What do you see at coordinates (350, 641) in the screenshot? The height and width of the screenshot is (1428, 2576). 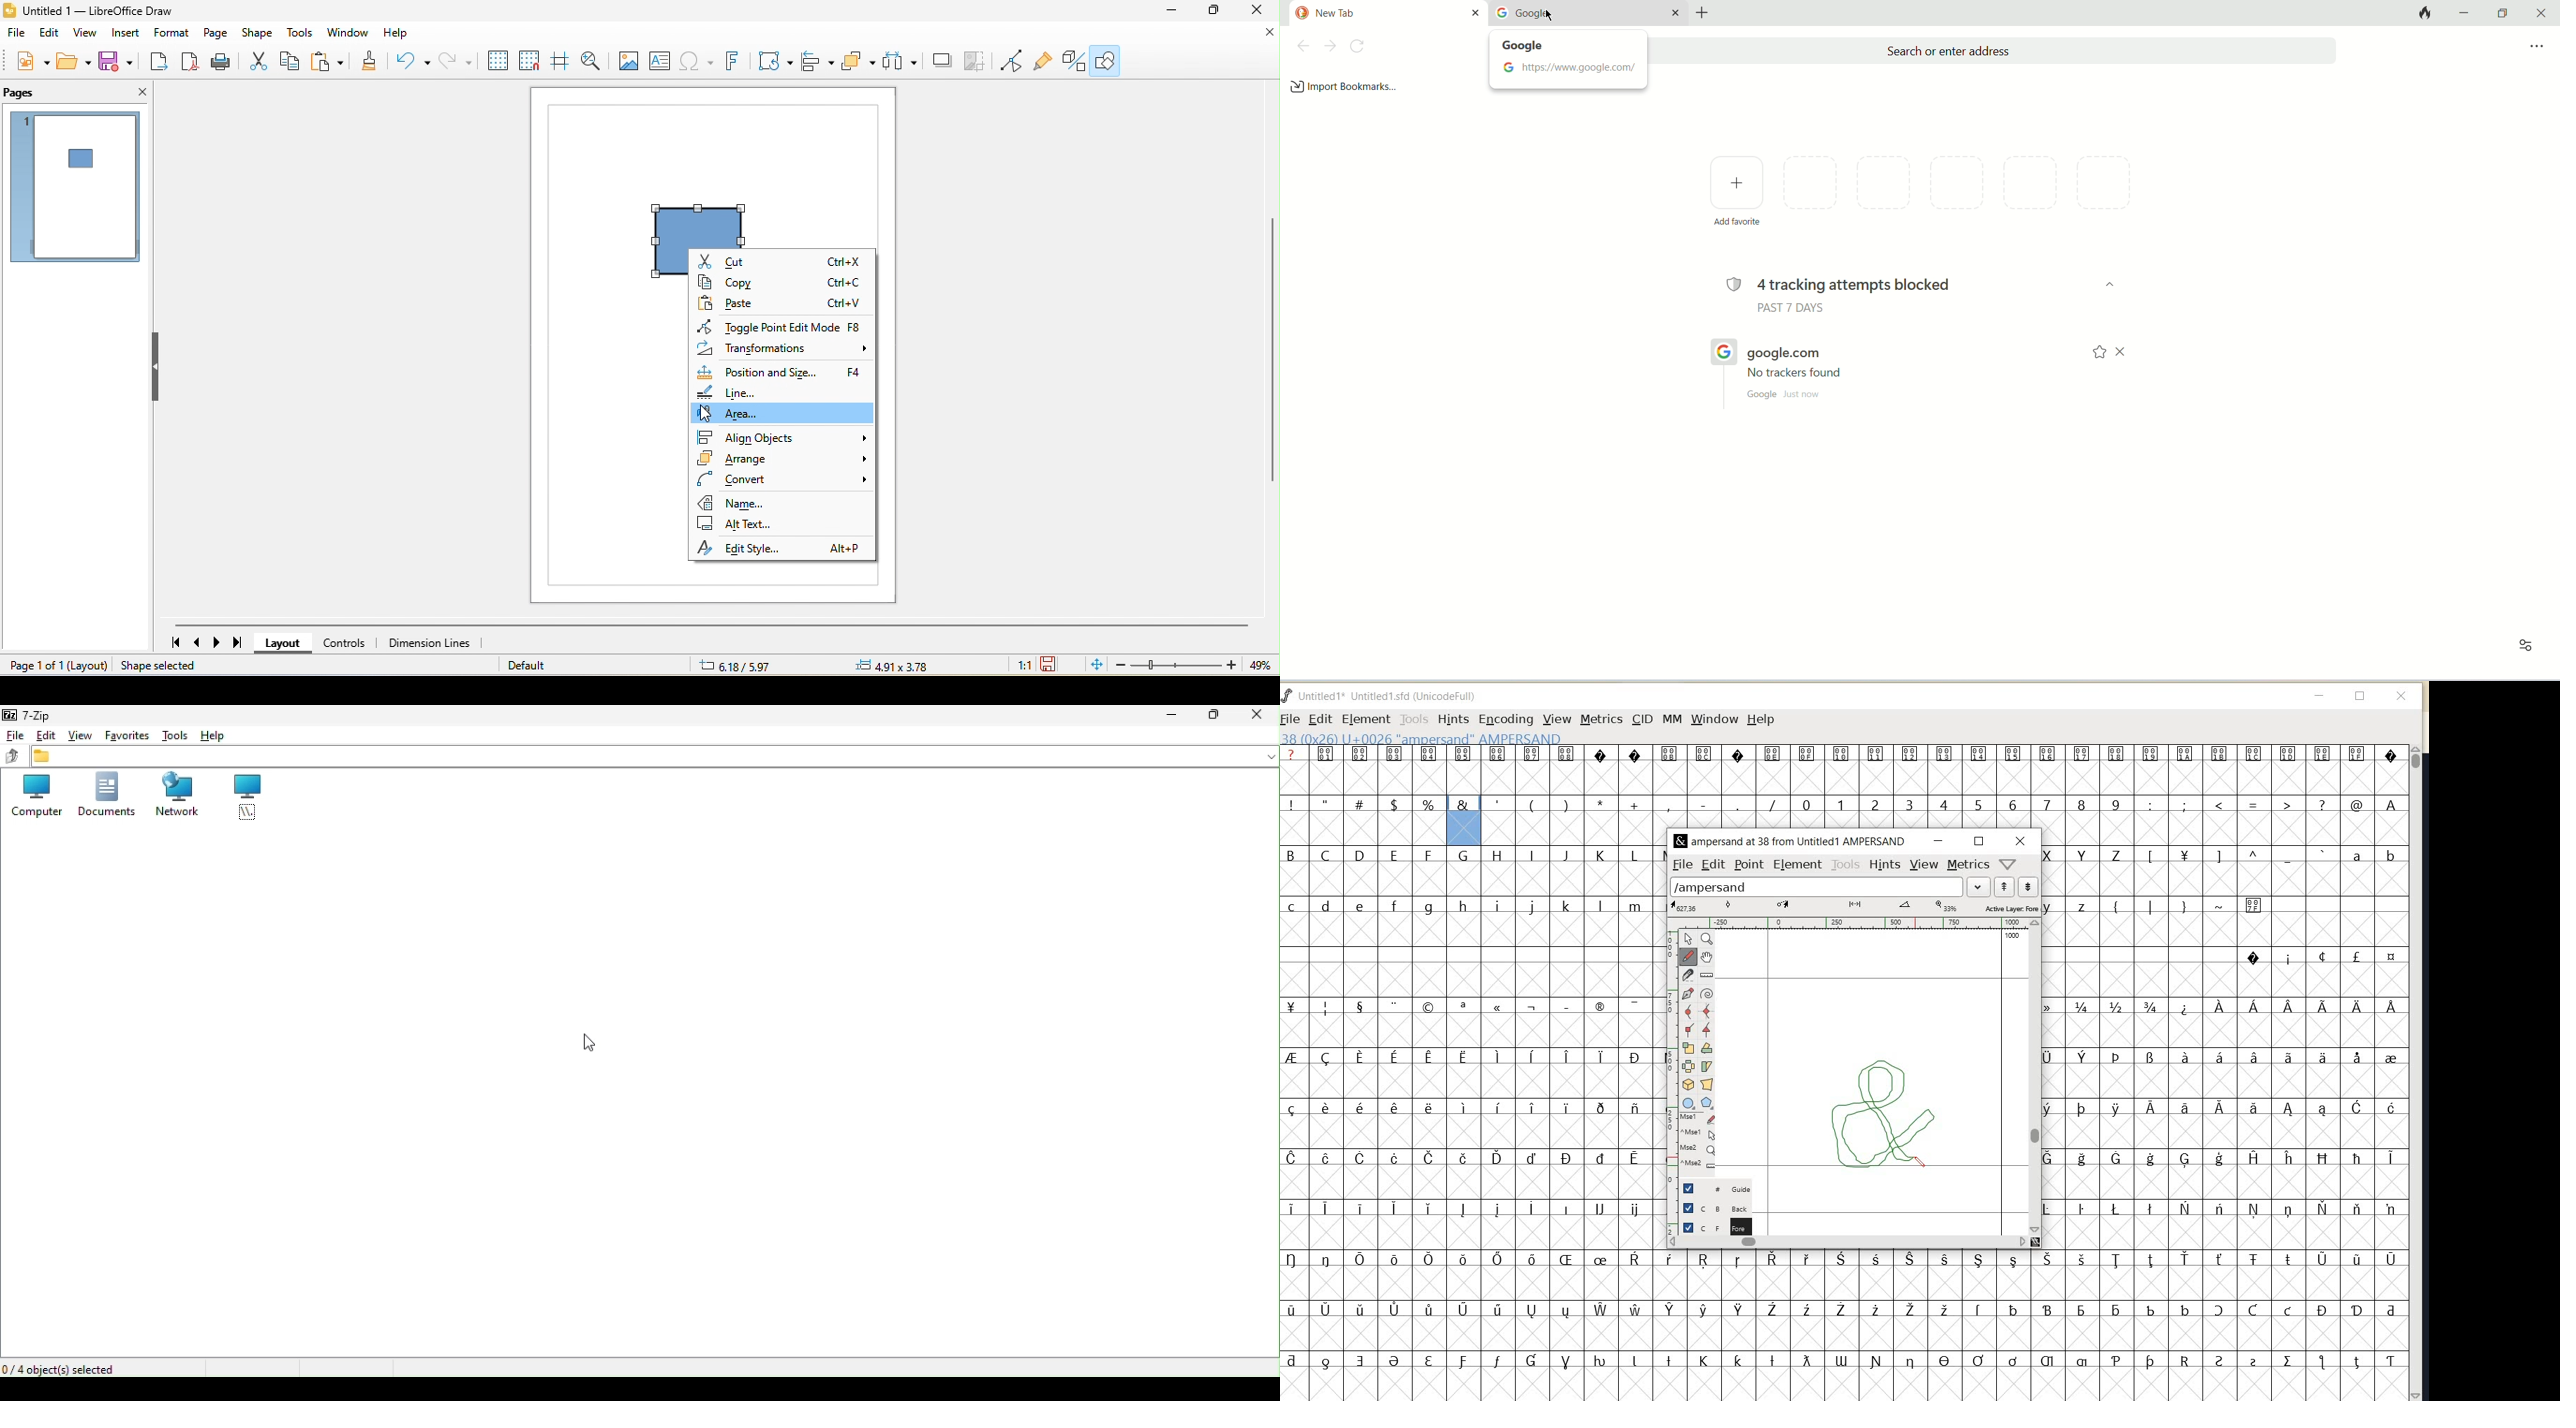 I see `controls` at bounding box center [350, 641].